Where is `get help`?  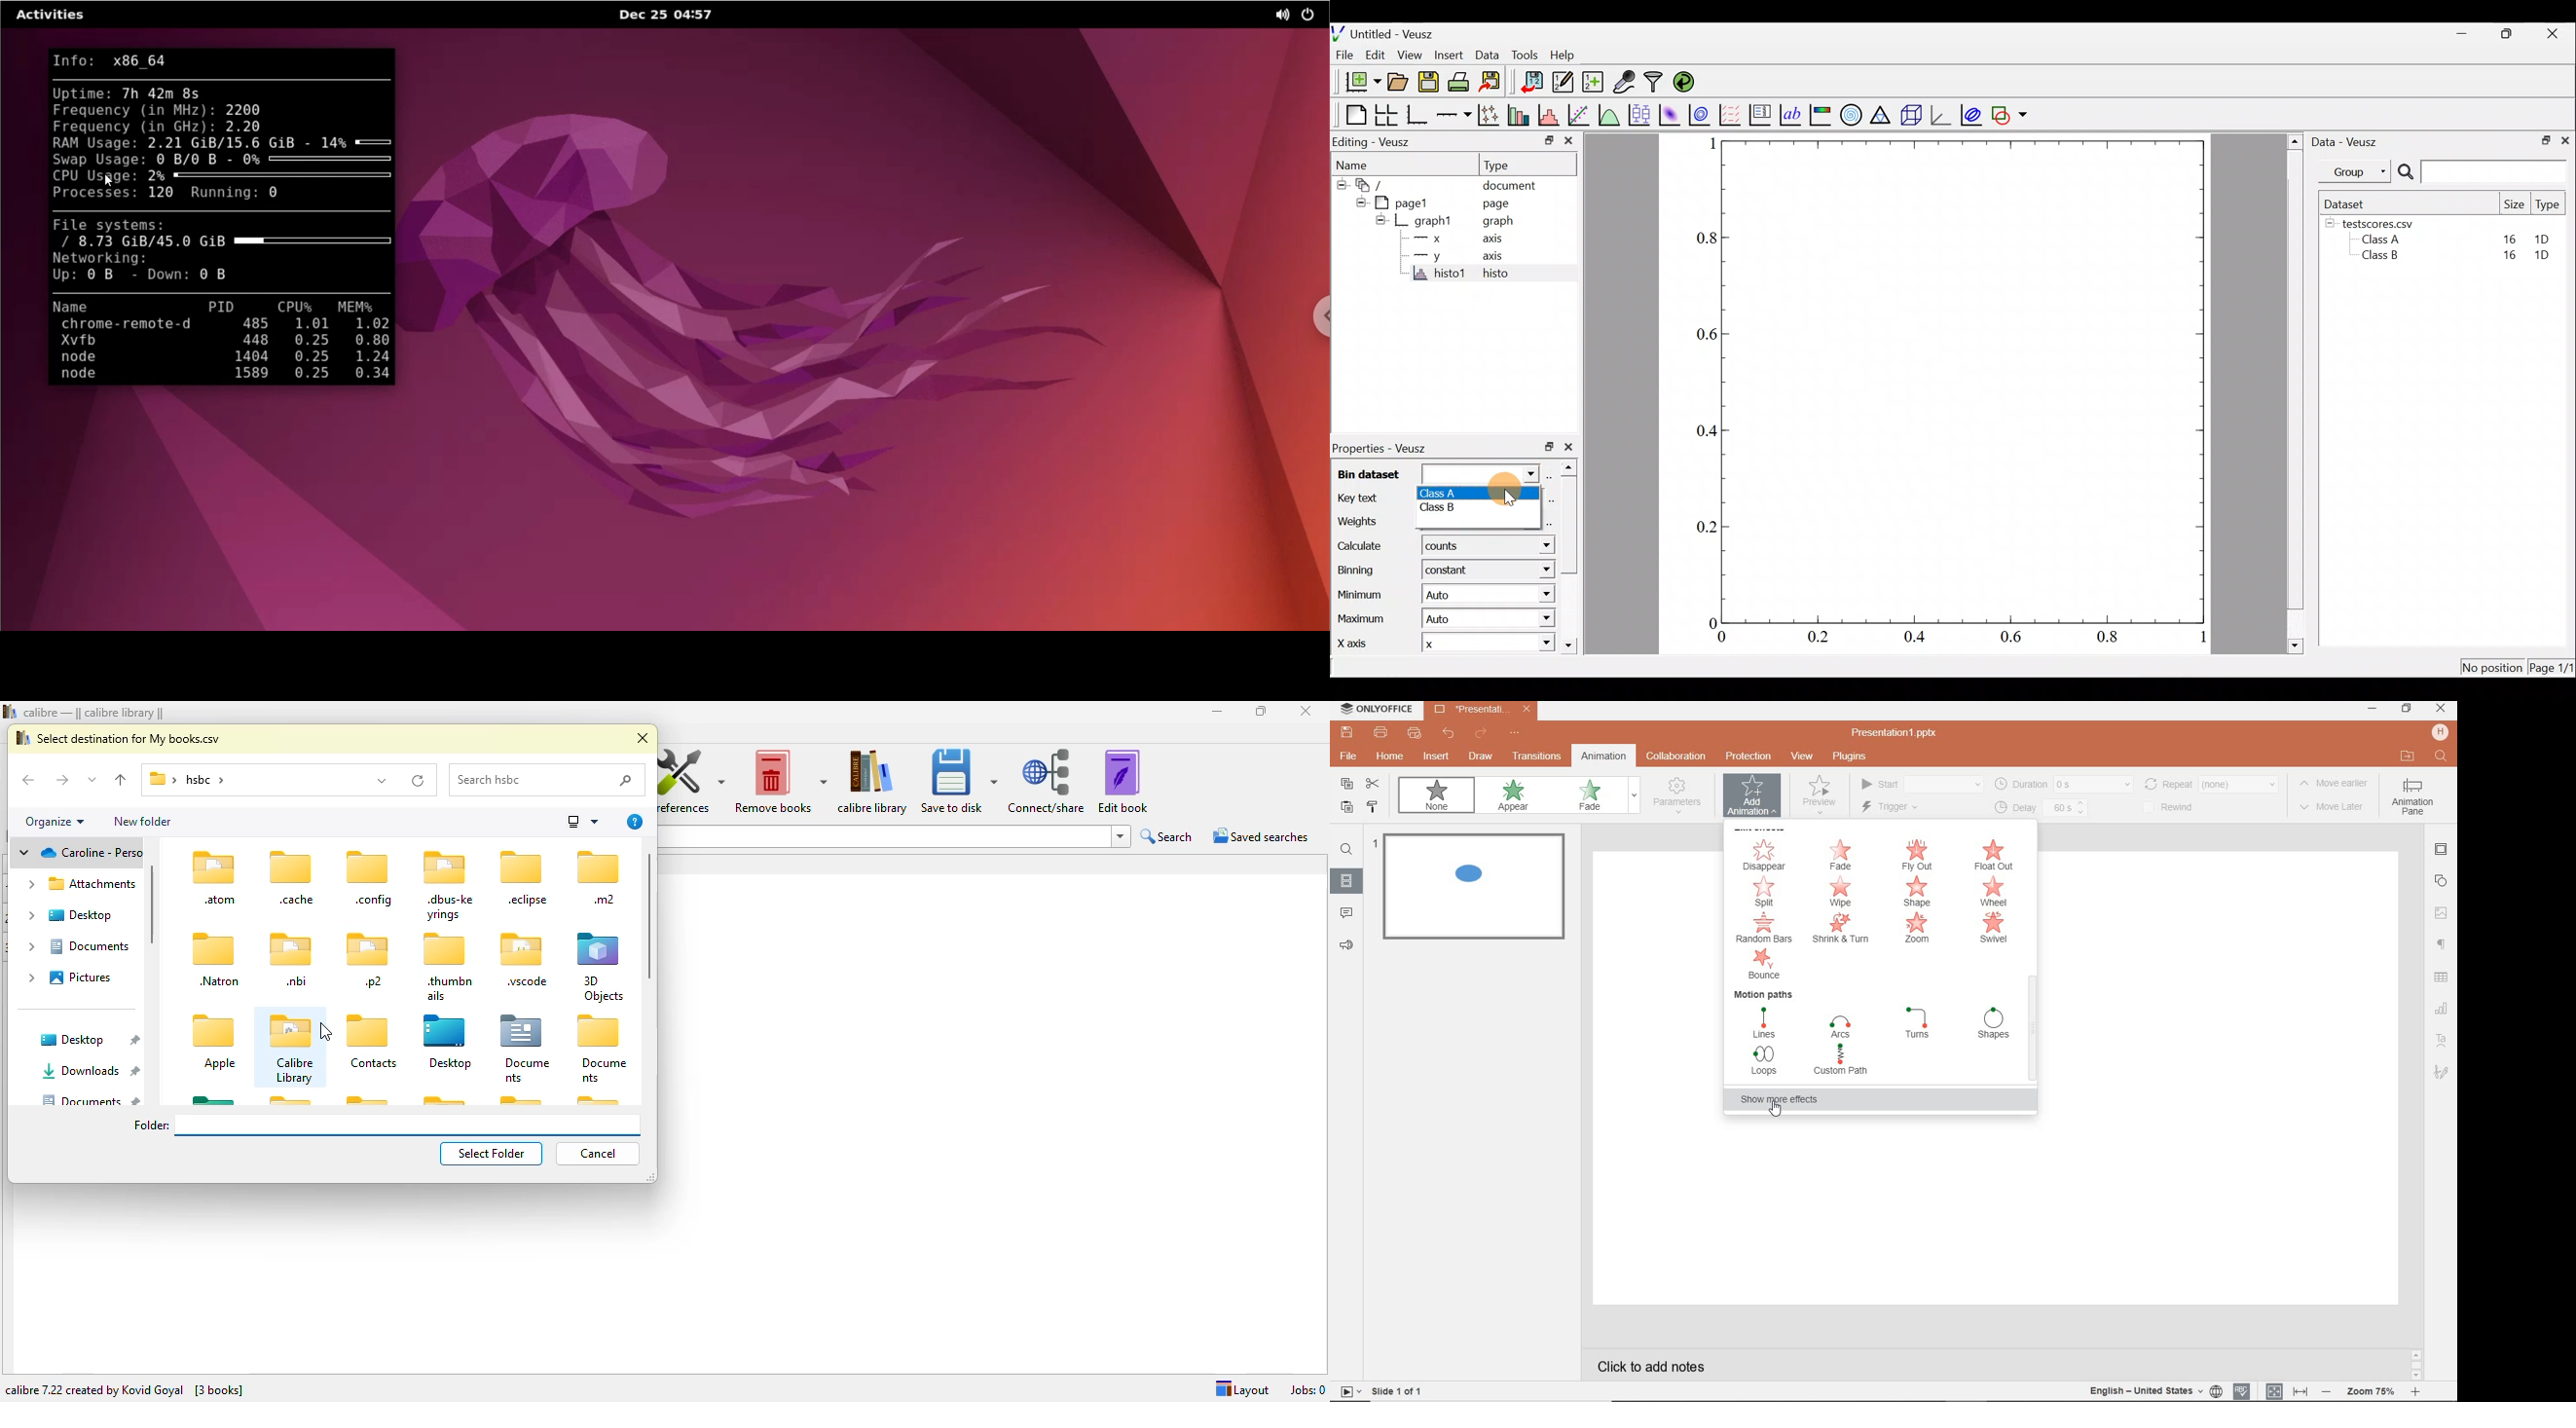
get help is located at coordinates (636, 822).